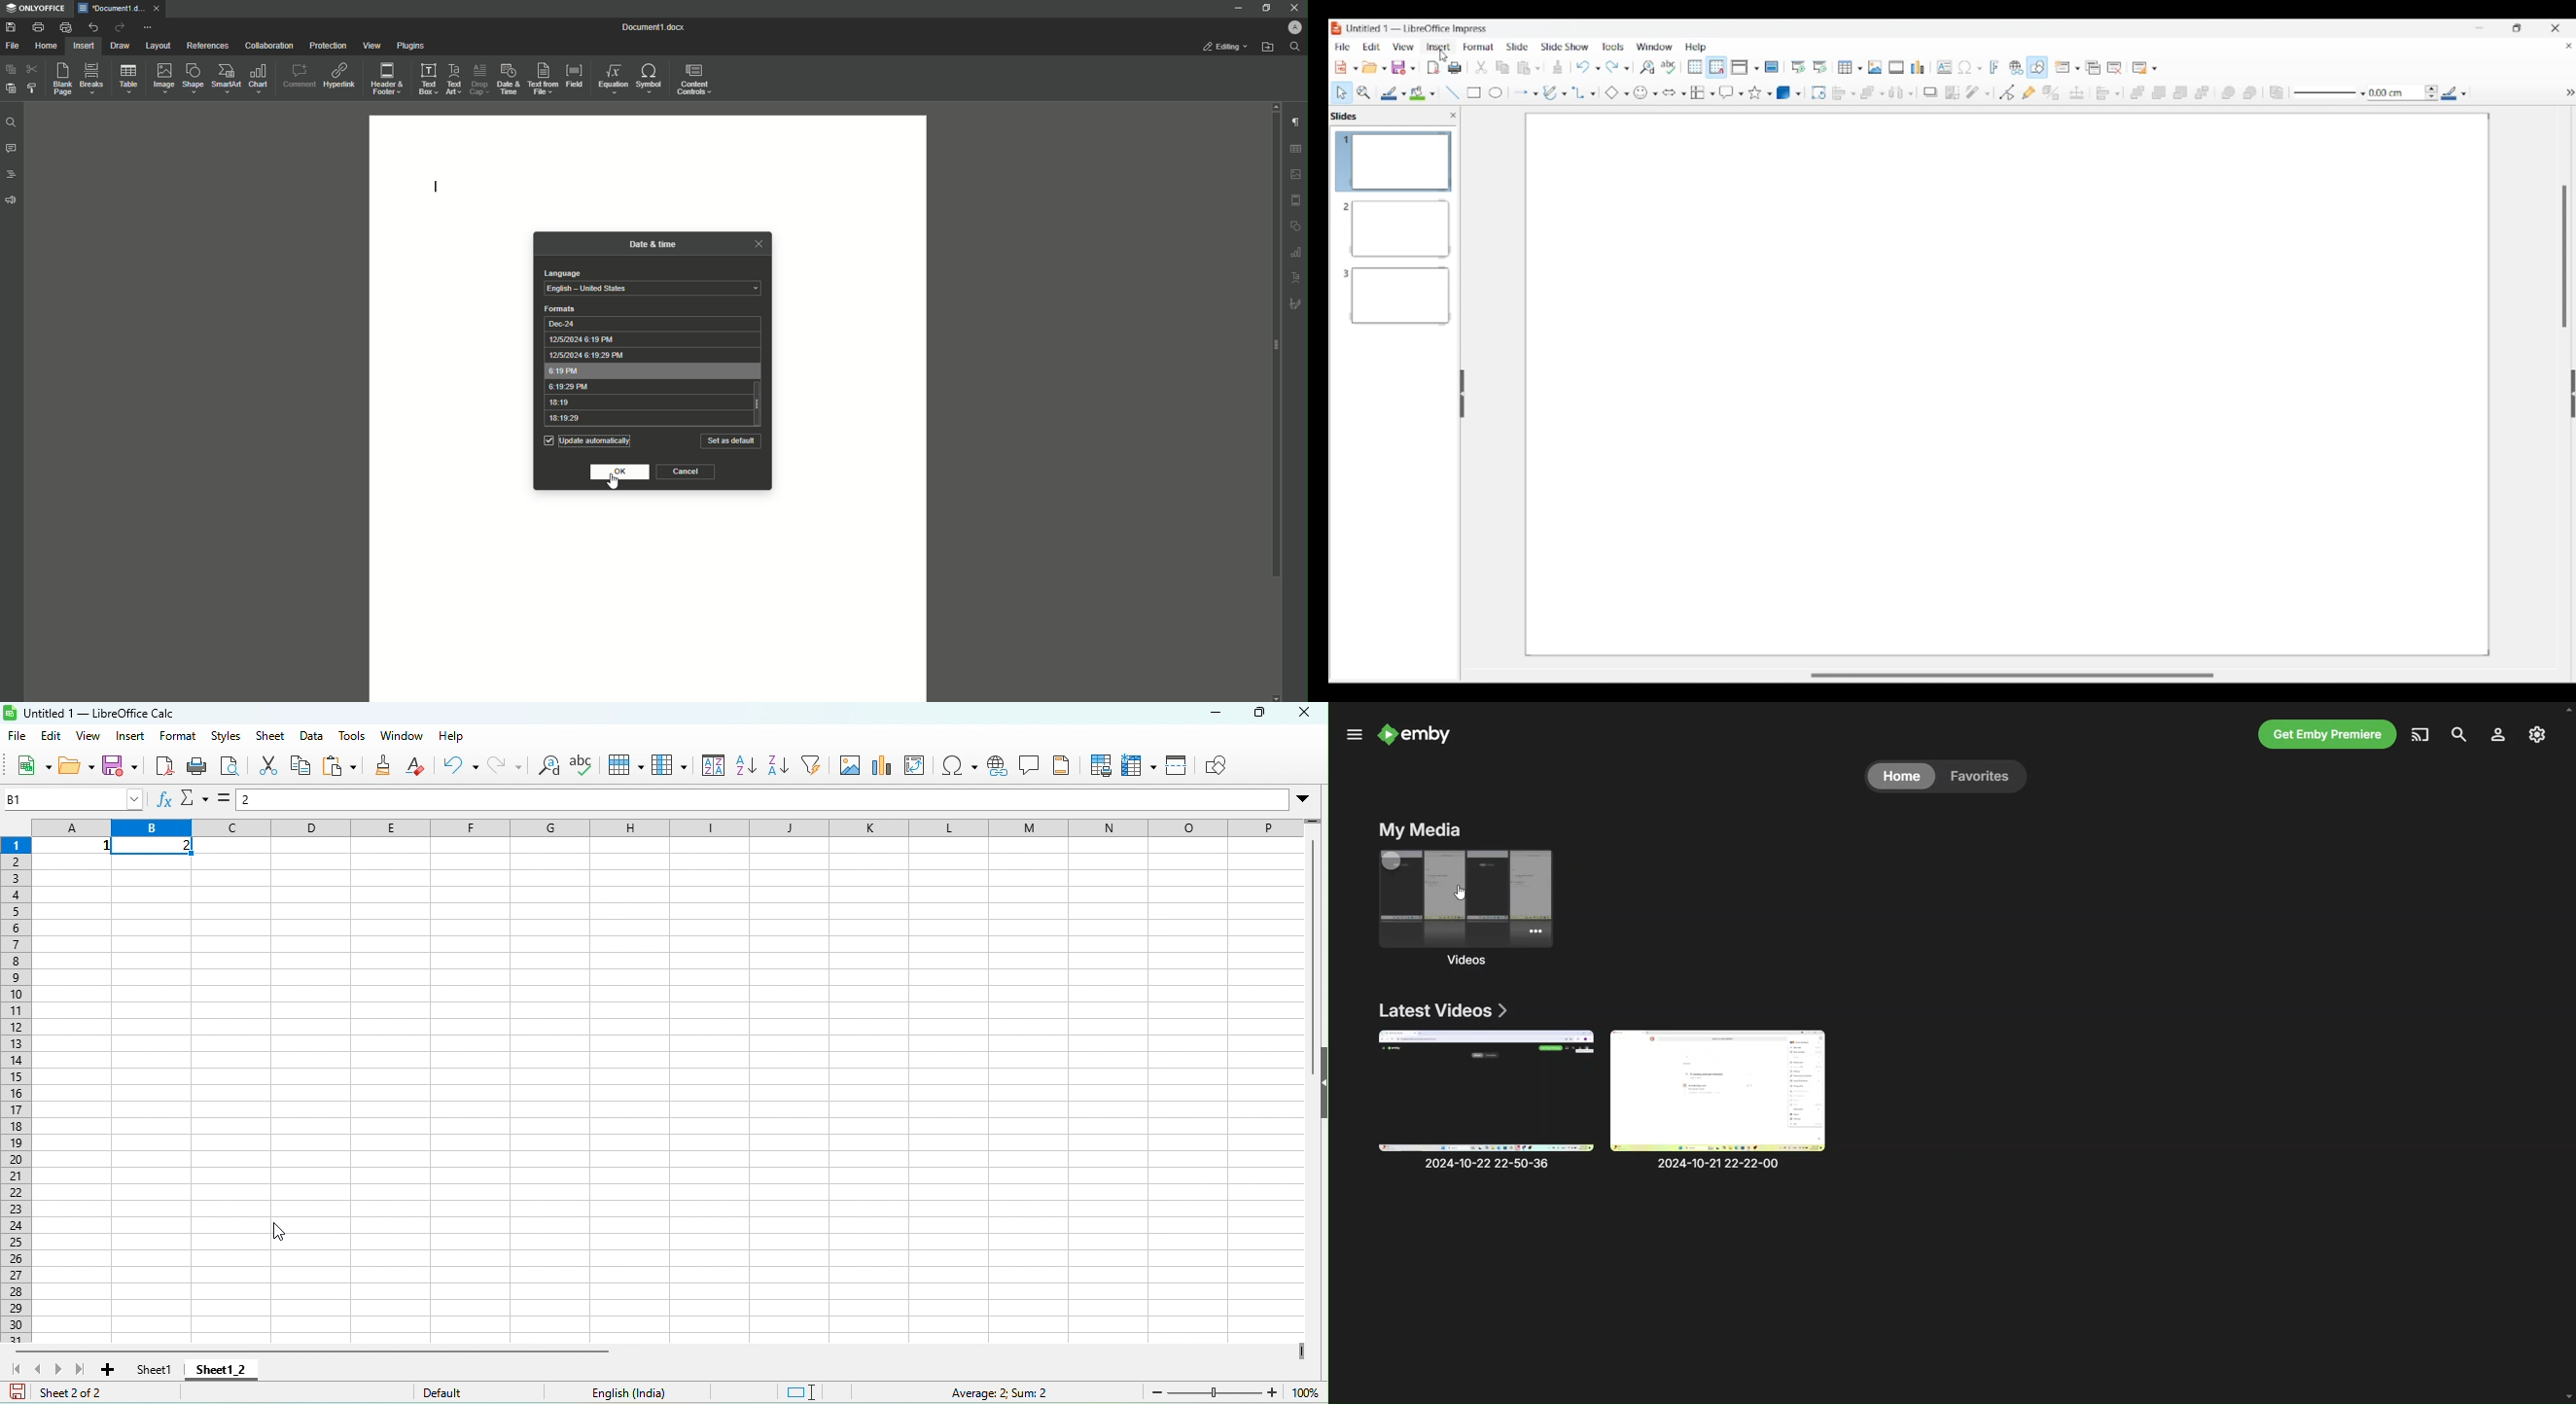 Image resolution: width=2576 pixels, height=1428 pixels. Describe the element at coordinates (787, 801) in the screenshot. I see `formula bar` at that location.